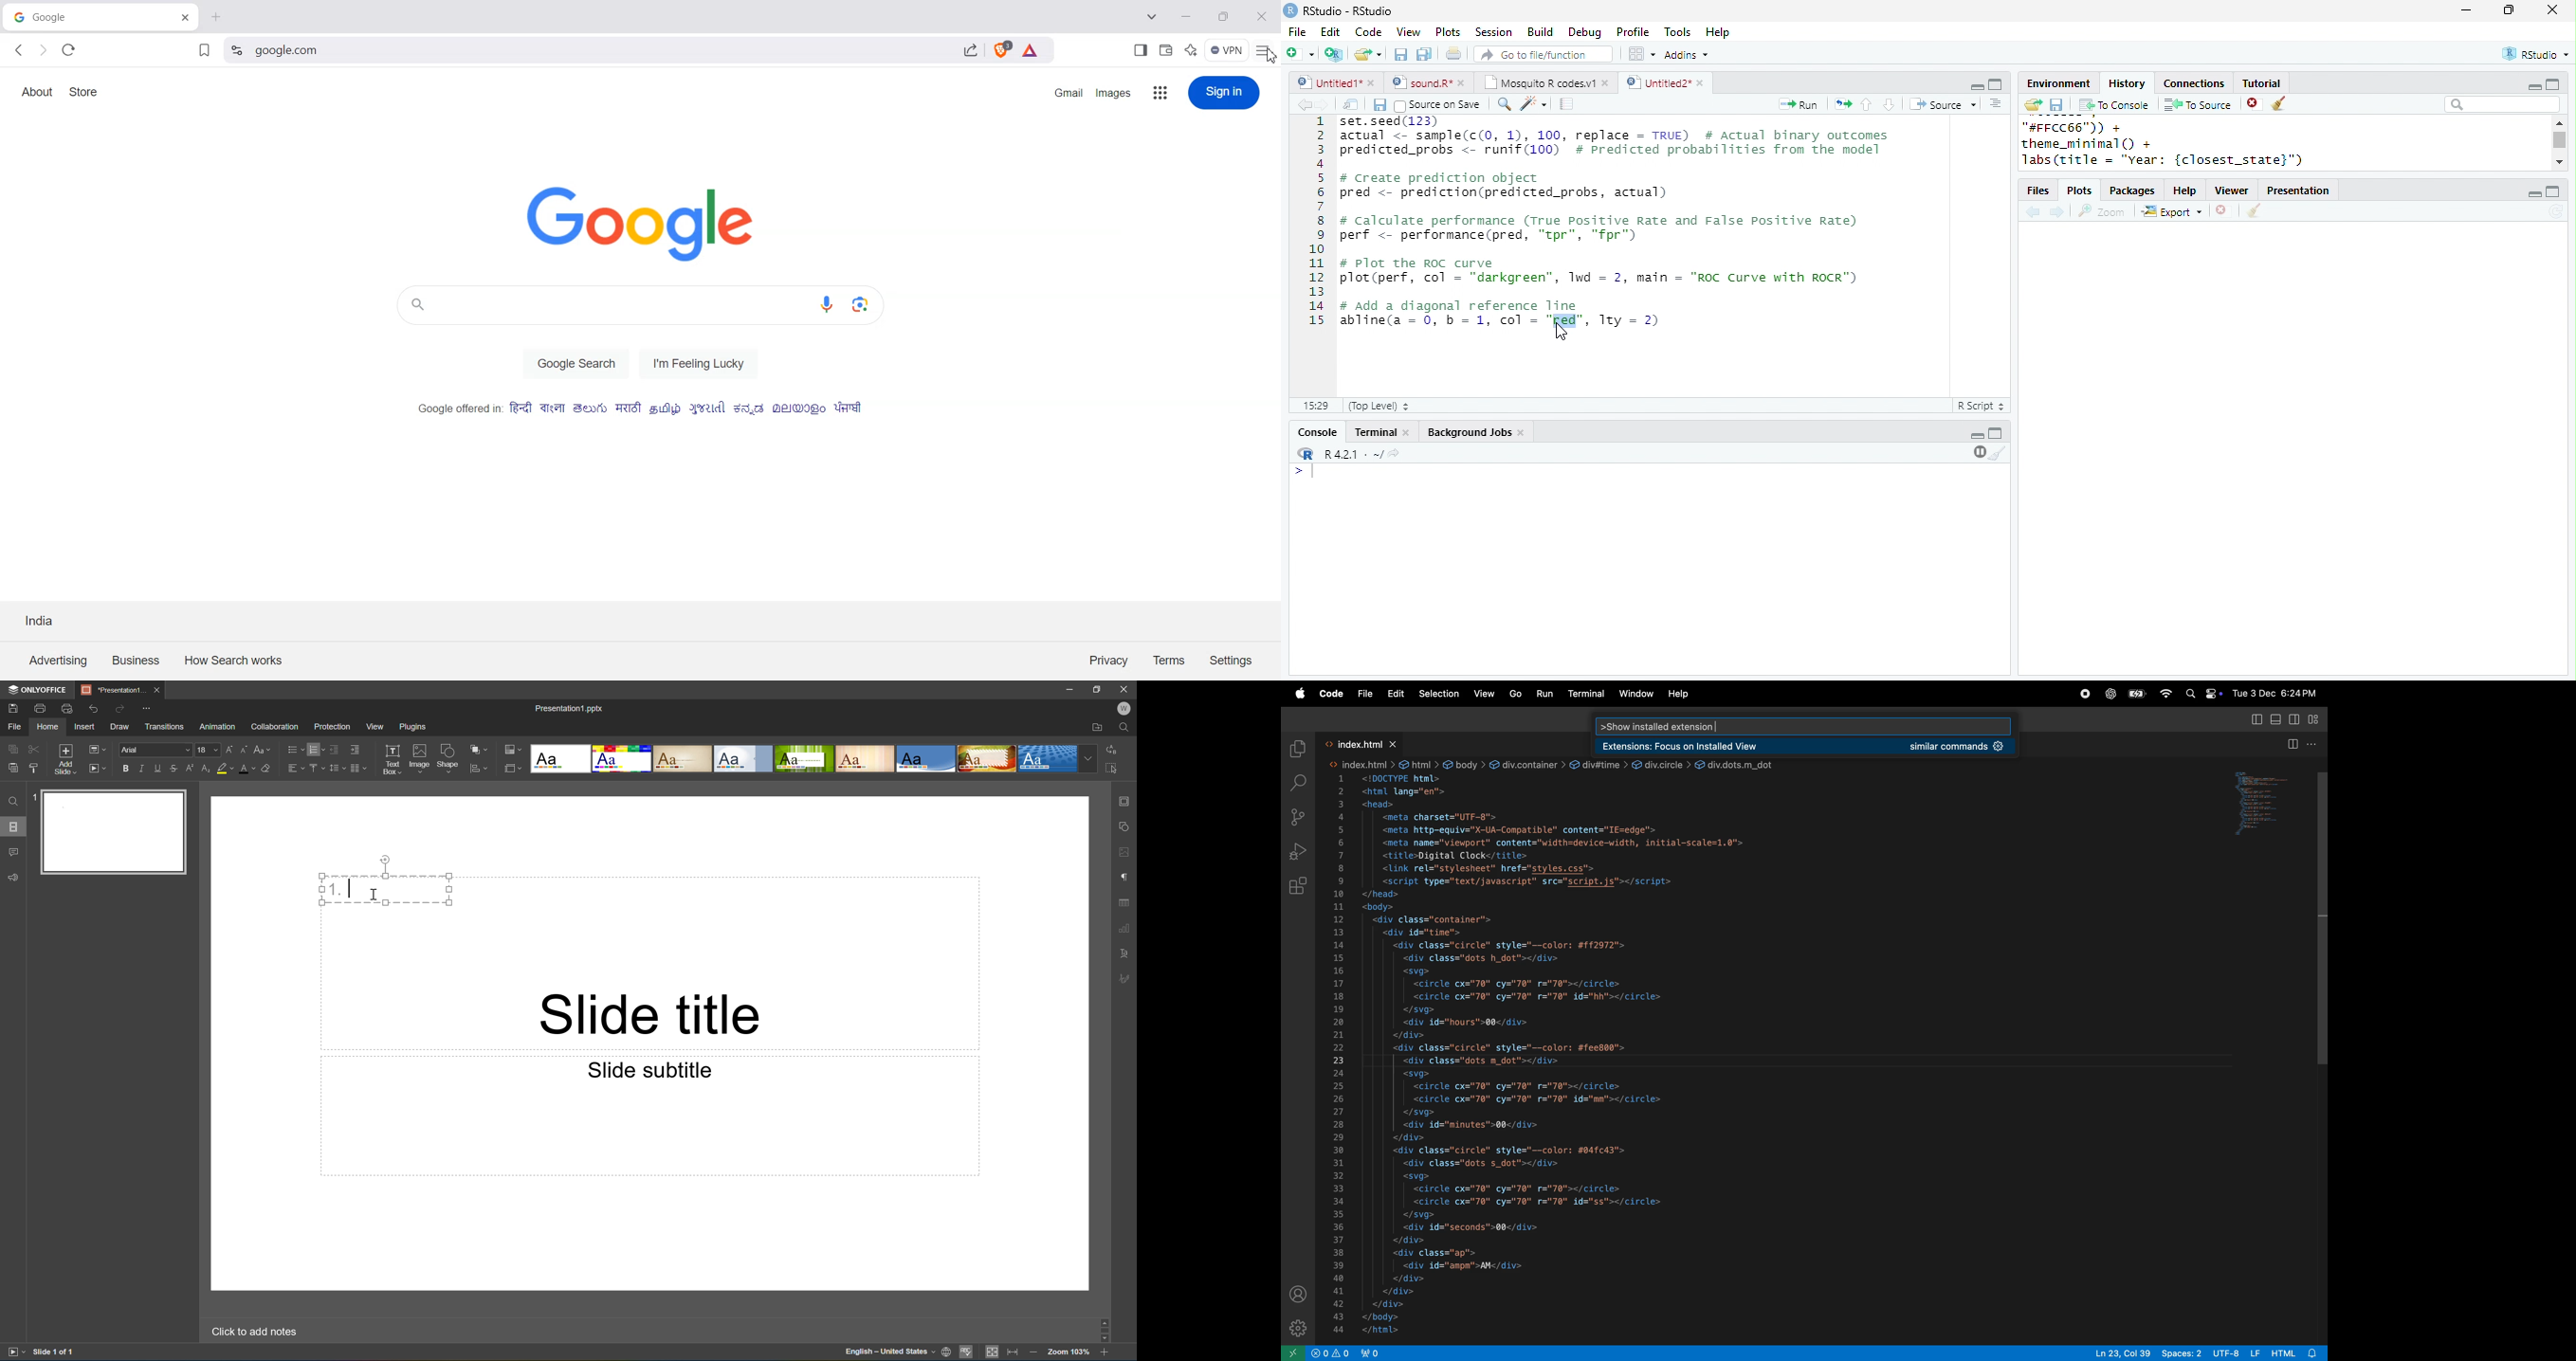 The image size is (2576, 1372). What do you see at coordinates (2556, 211) in the screenshot?
I see `refresh` at bounding box center [2556, 211].